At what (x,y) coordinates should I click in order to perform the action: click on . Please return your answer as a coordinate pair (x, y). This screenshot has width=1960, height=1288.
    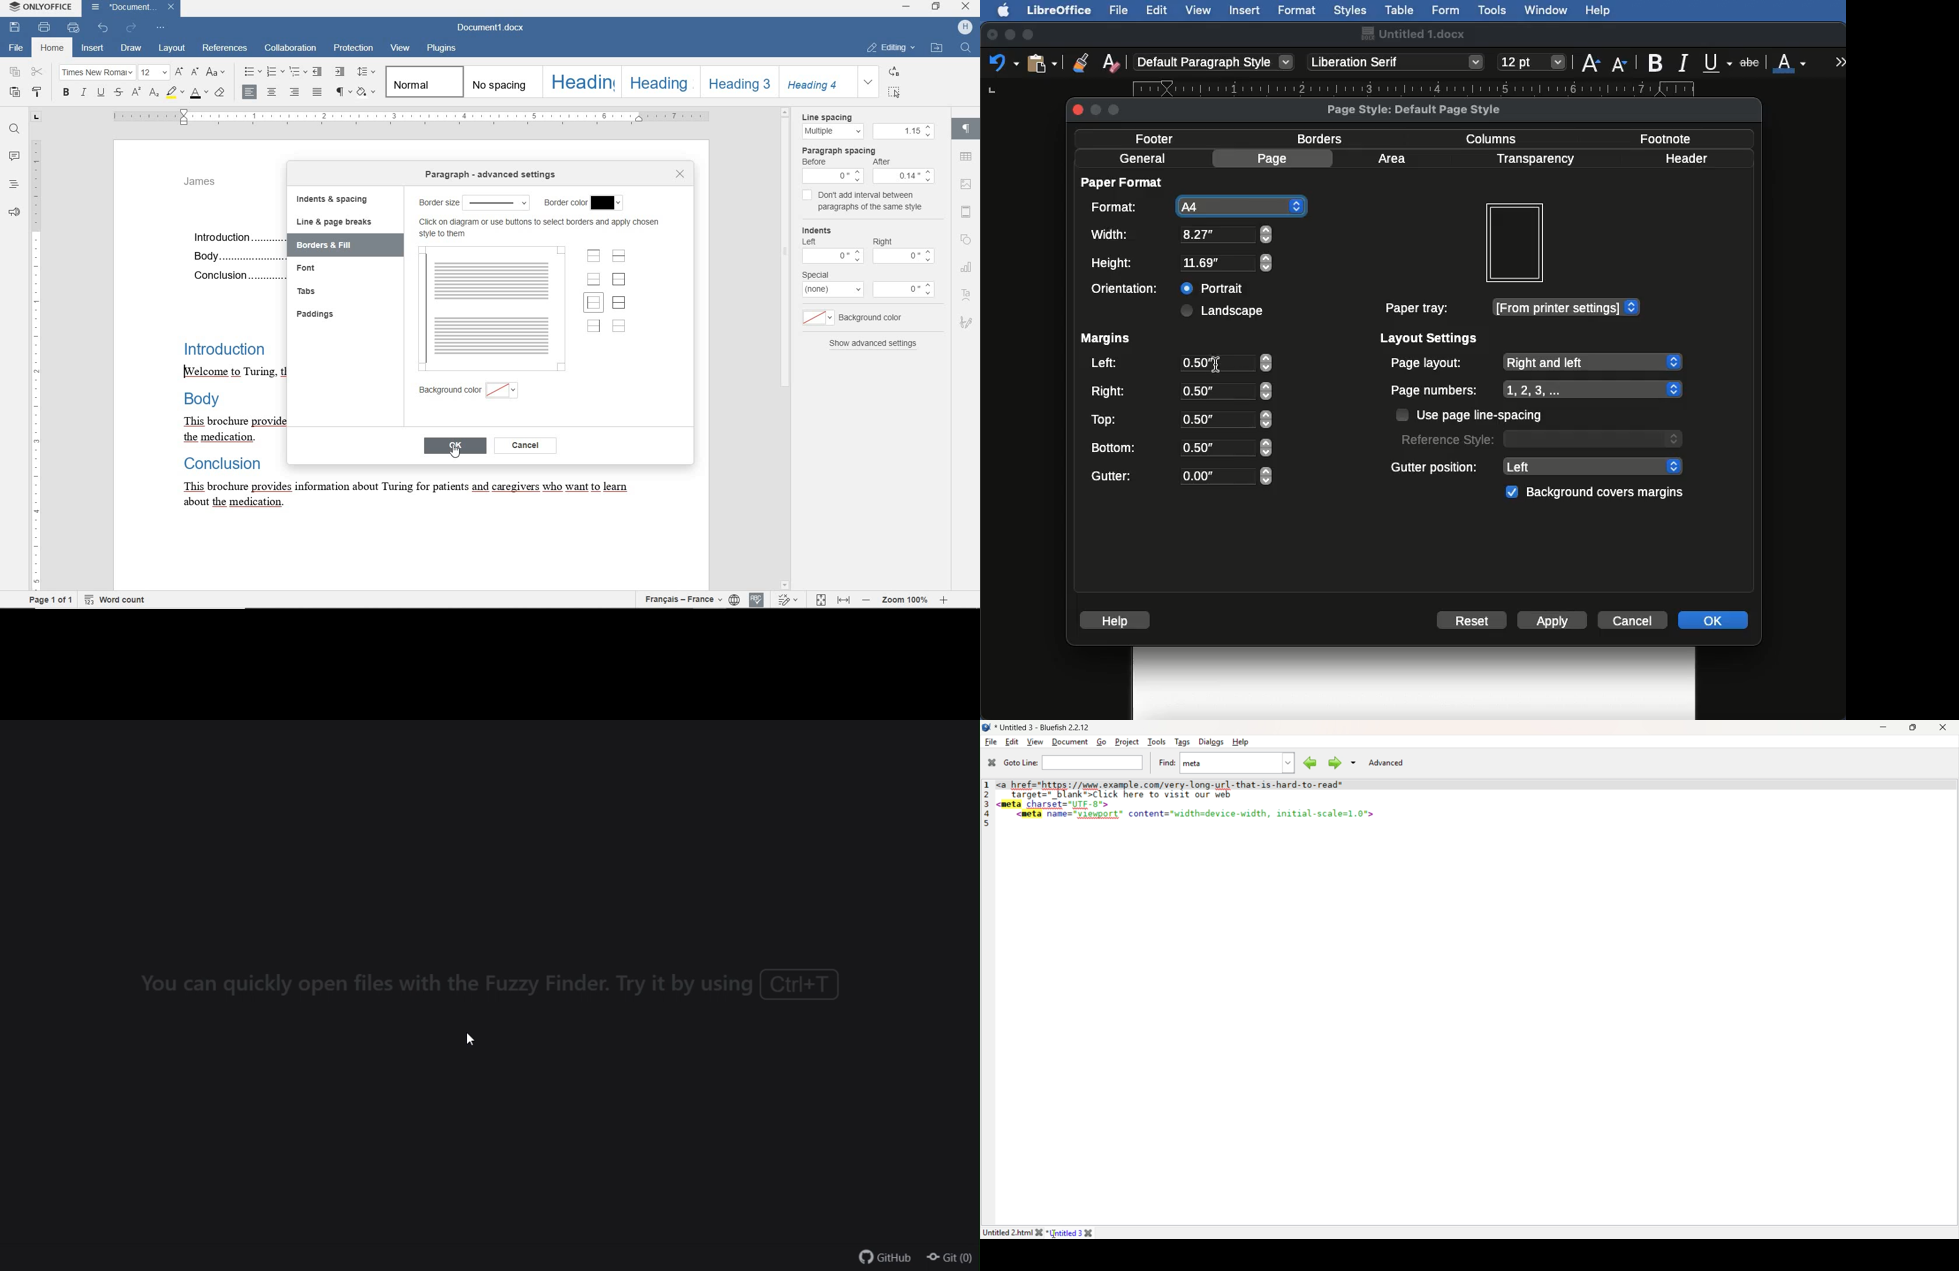
    Looking at the image, I should click on (1214, 362).